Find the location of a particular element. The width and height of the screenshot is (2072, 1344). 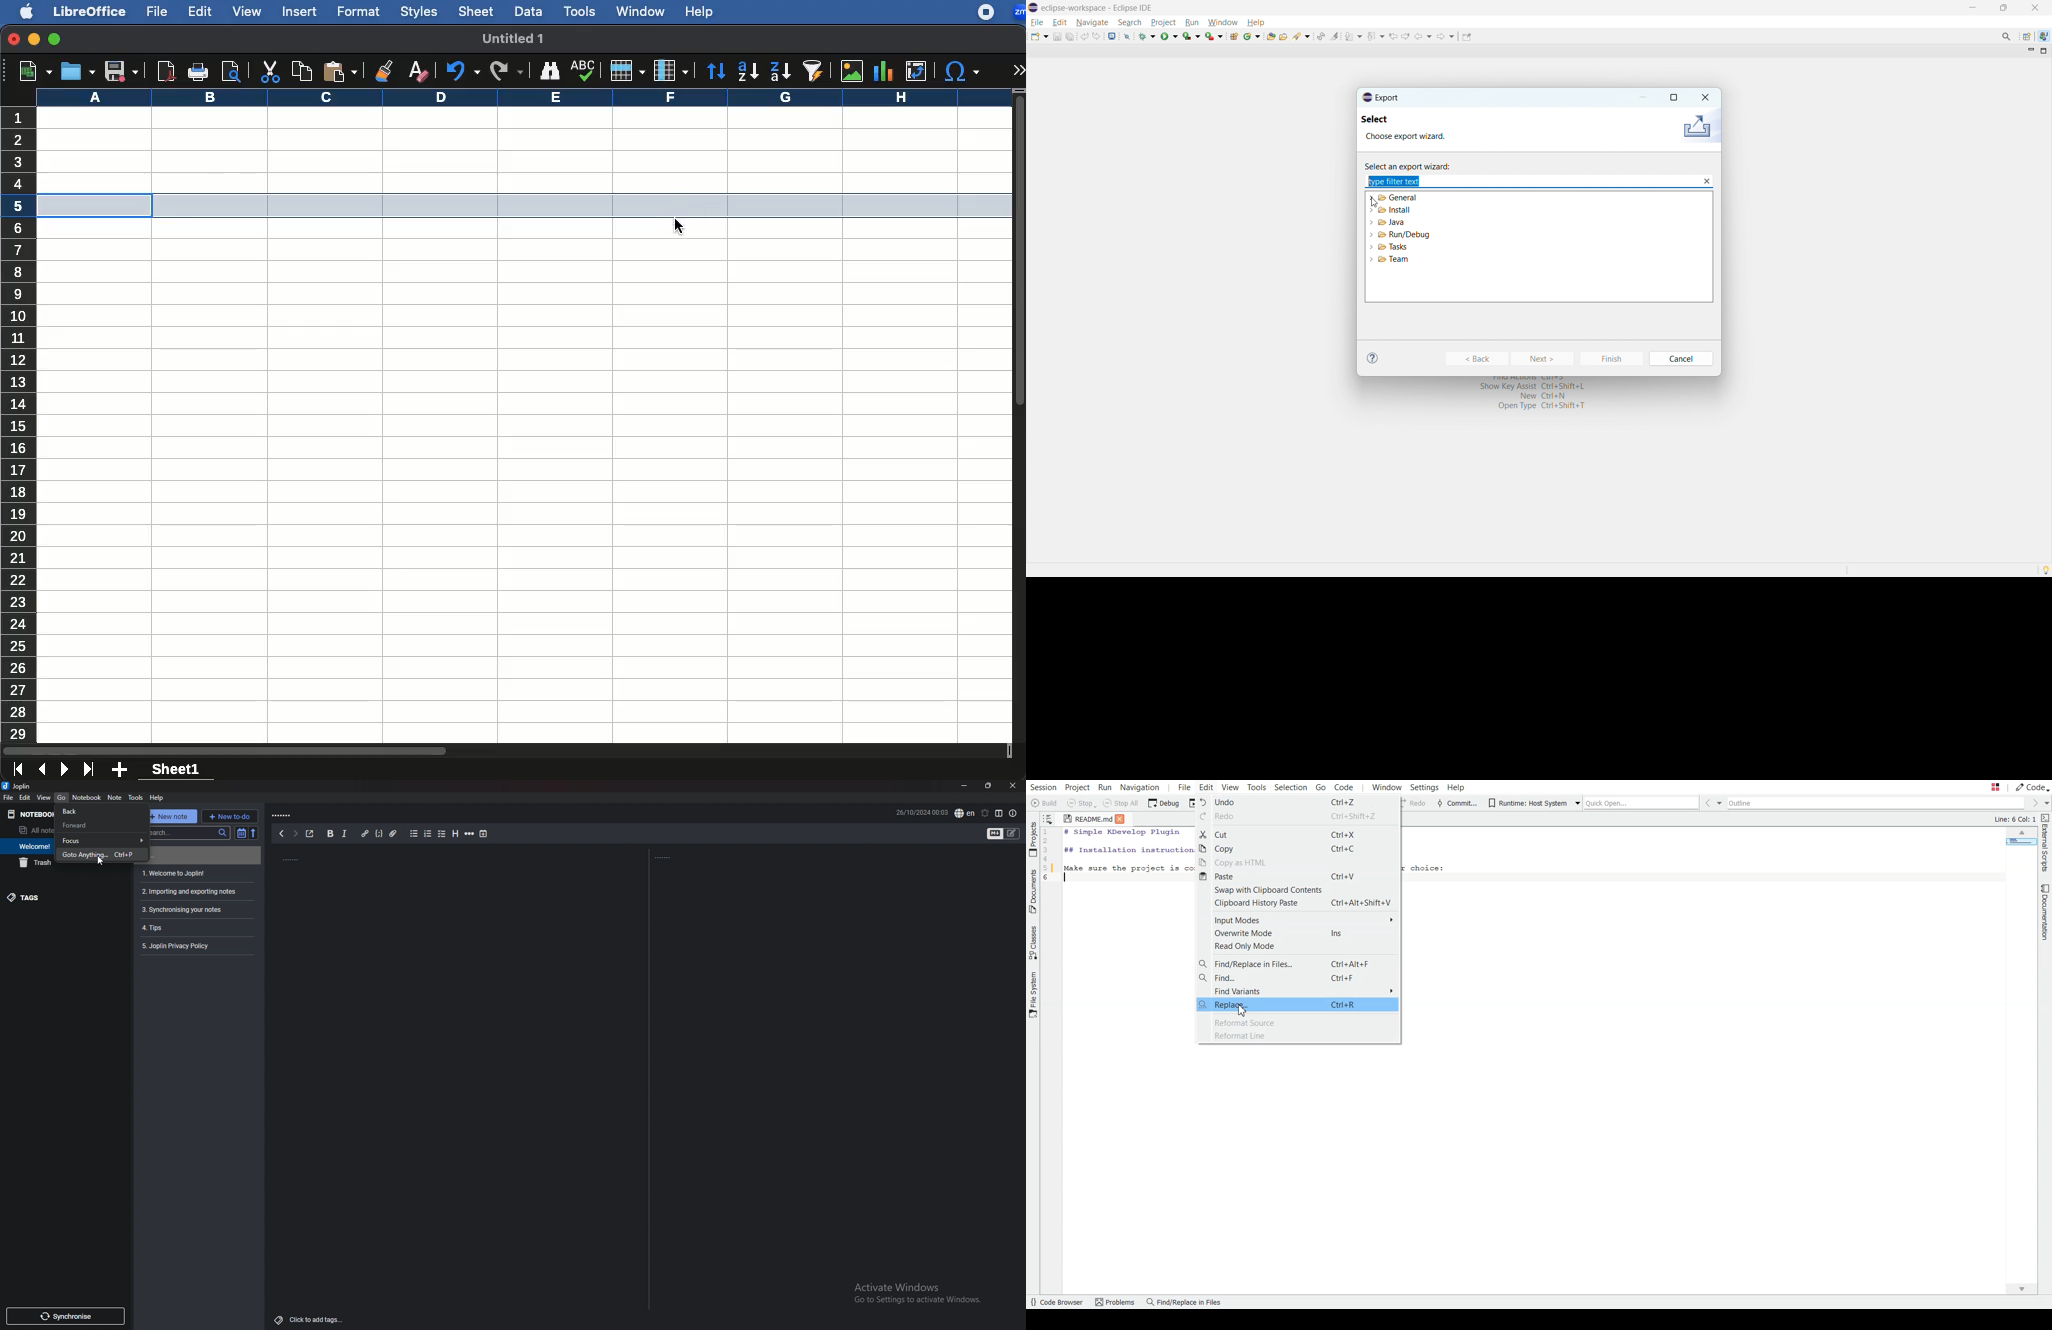

toggle editor layout is located at coordinates (1000, 813).